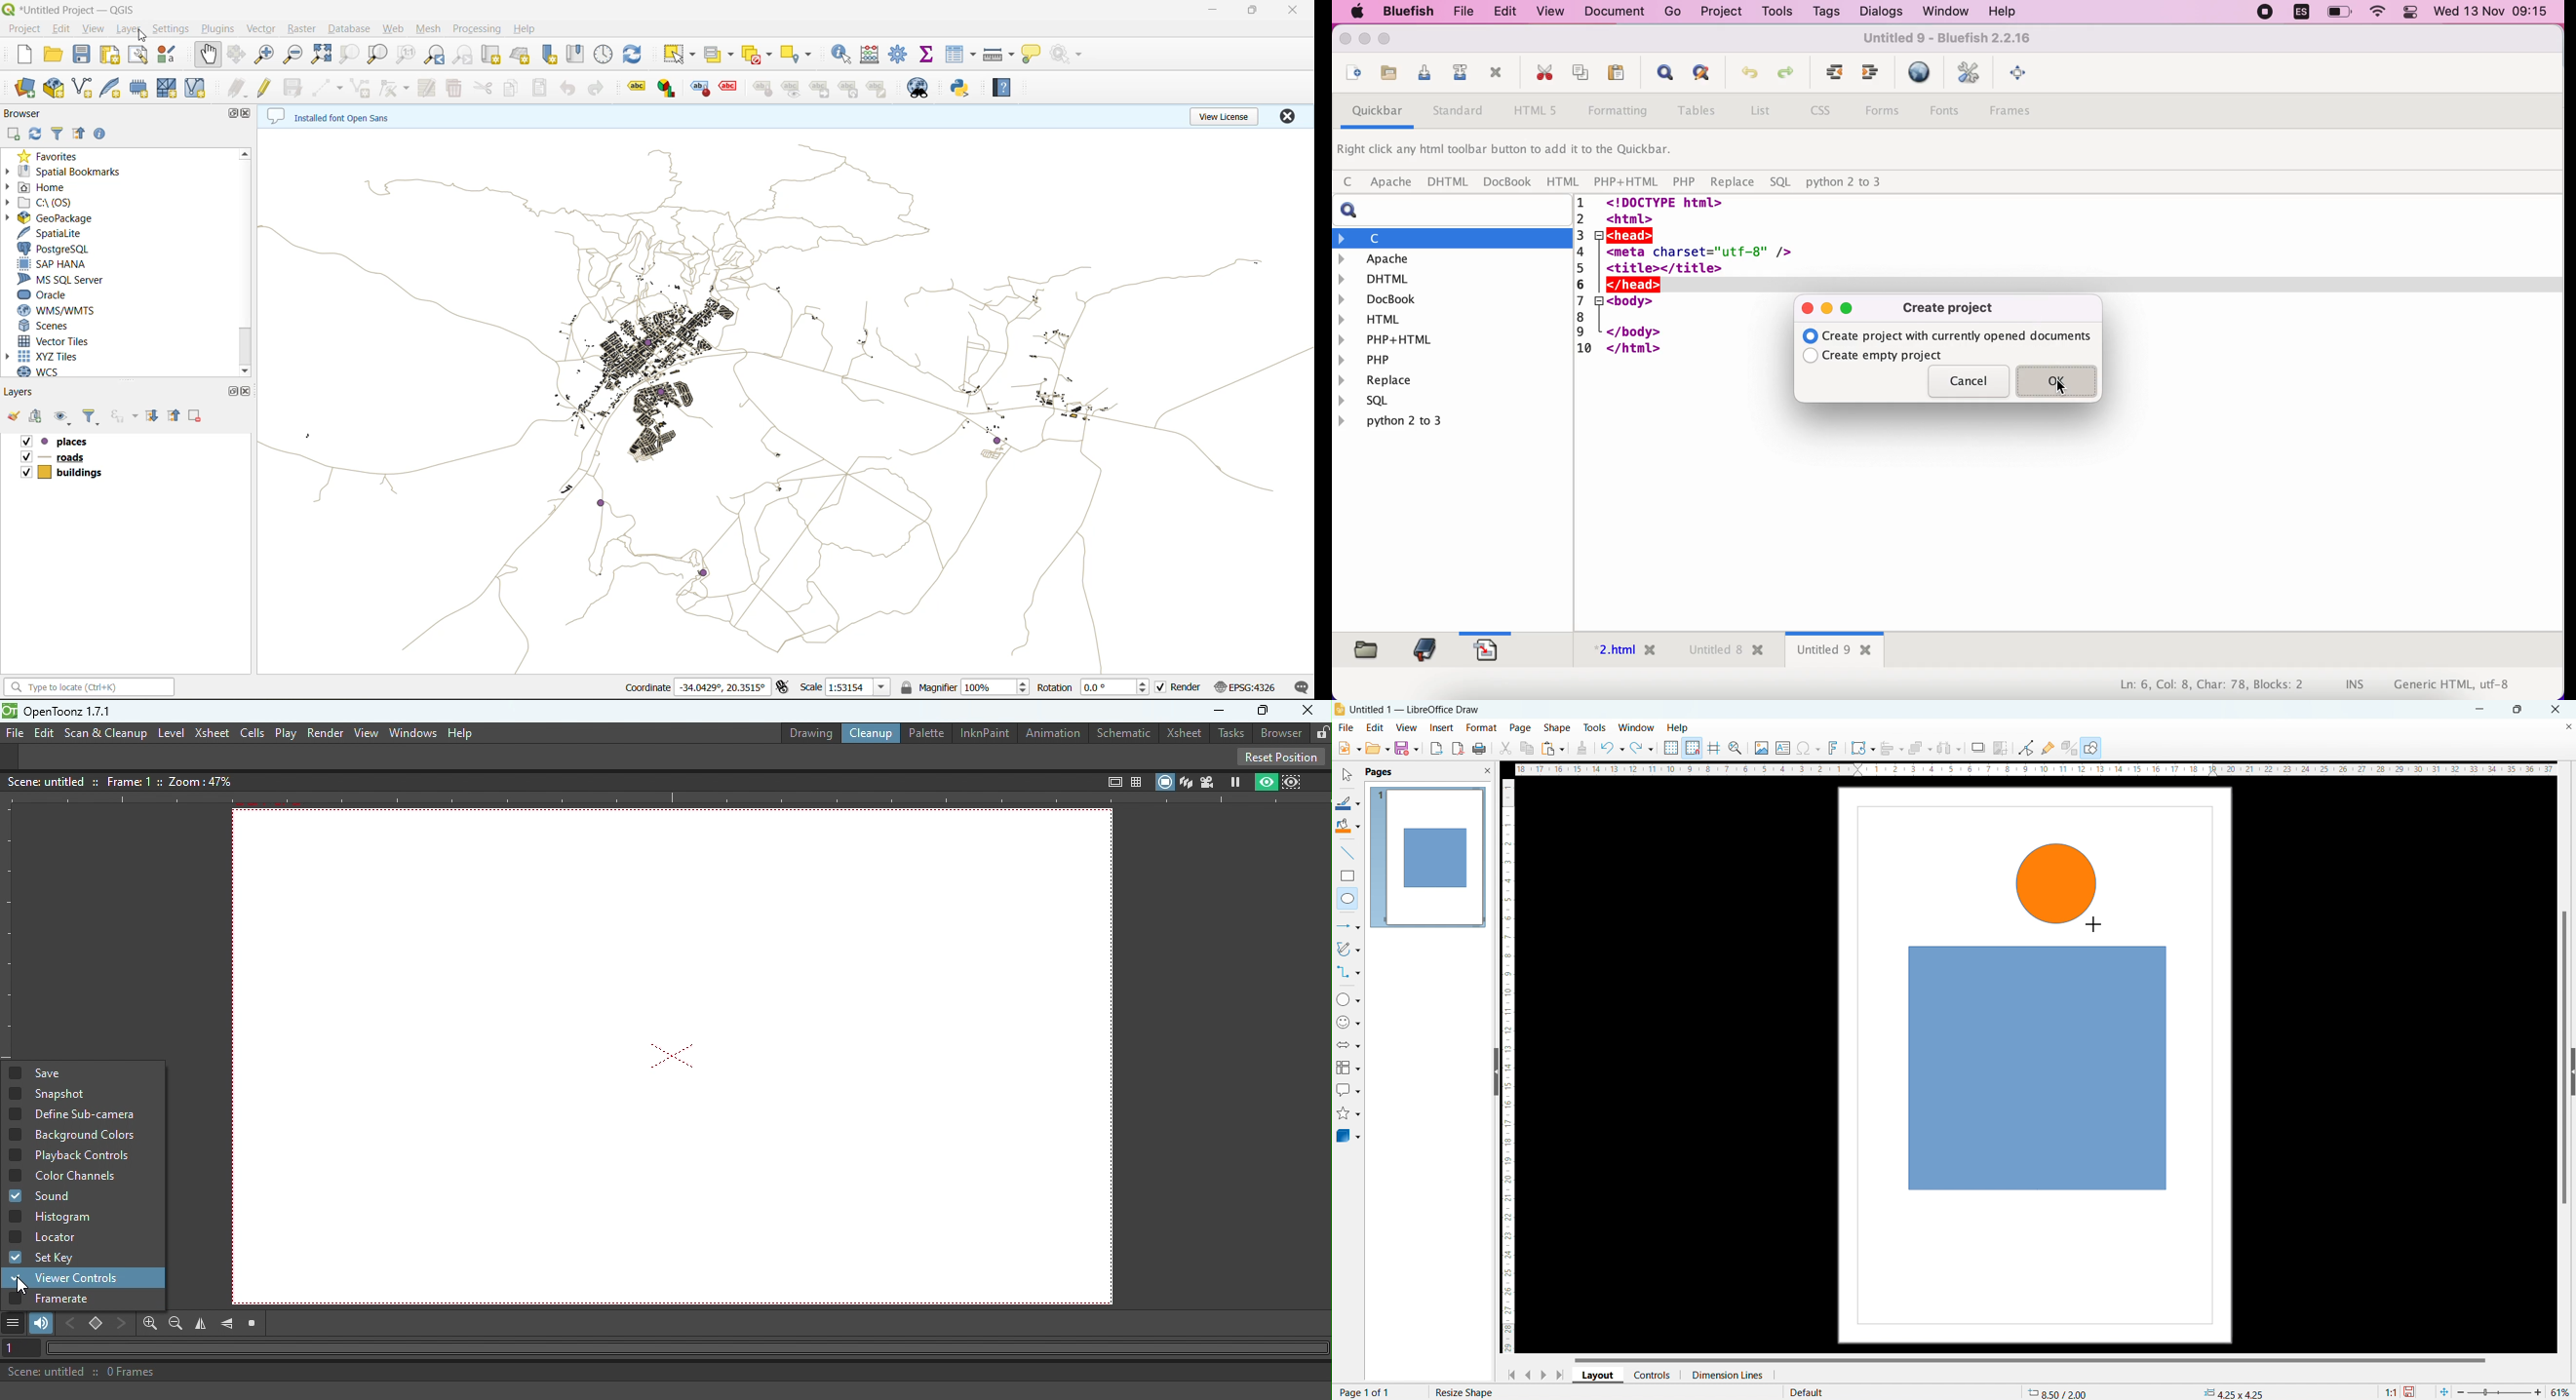  What do you see at coordinates (1349, 1022) in the screenshot?
I see `symbol shapes` at bounding box center [1349, 1022].